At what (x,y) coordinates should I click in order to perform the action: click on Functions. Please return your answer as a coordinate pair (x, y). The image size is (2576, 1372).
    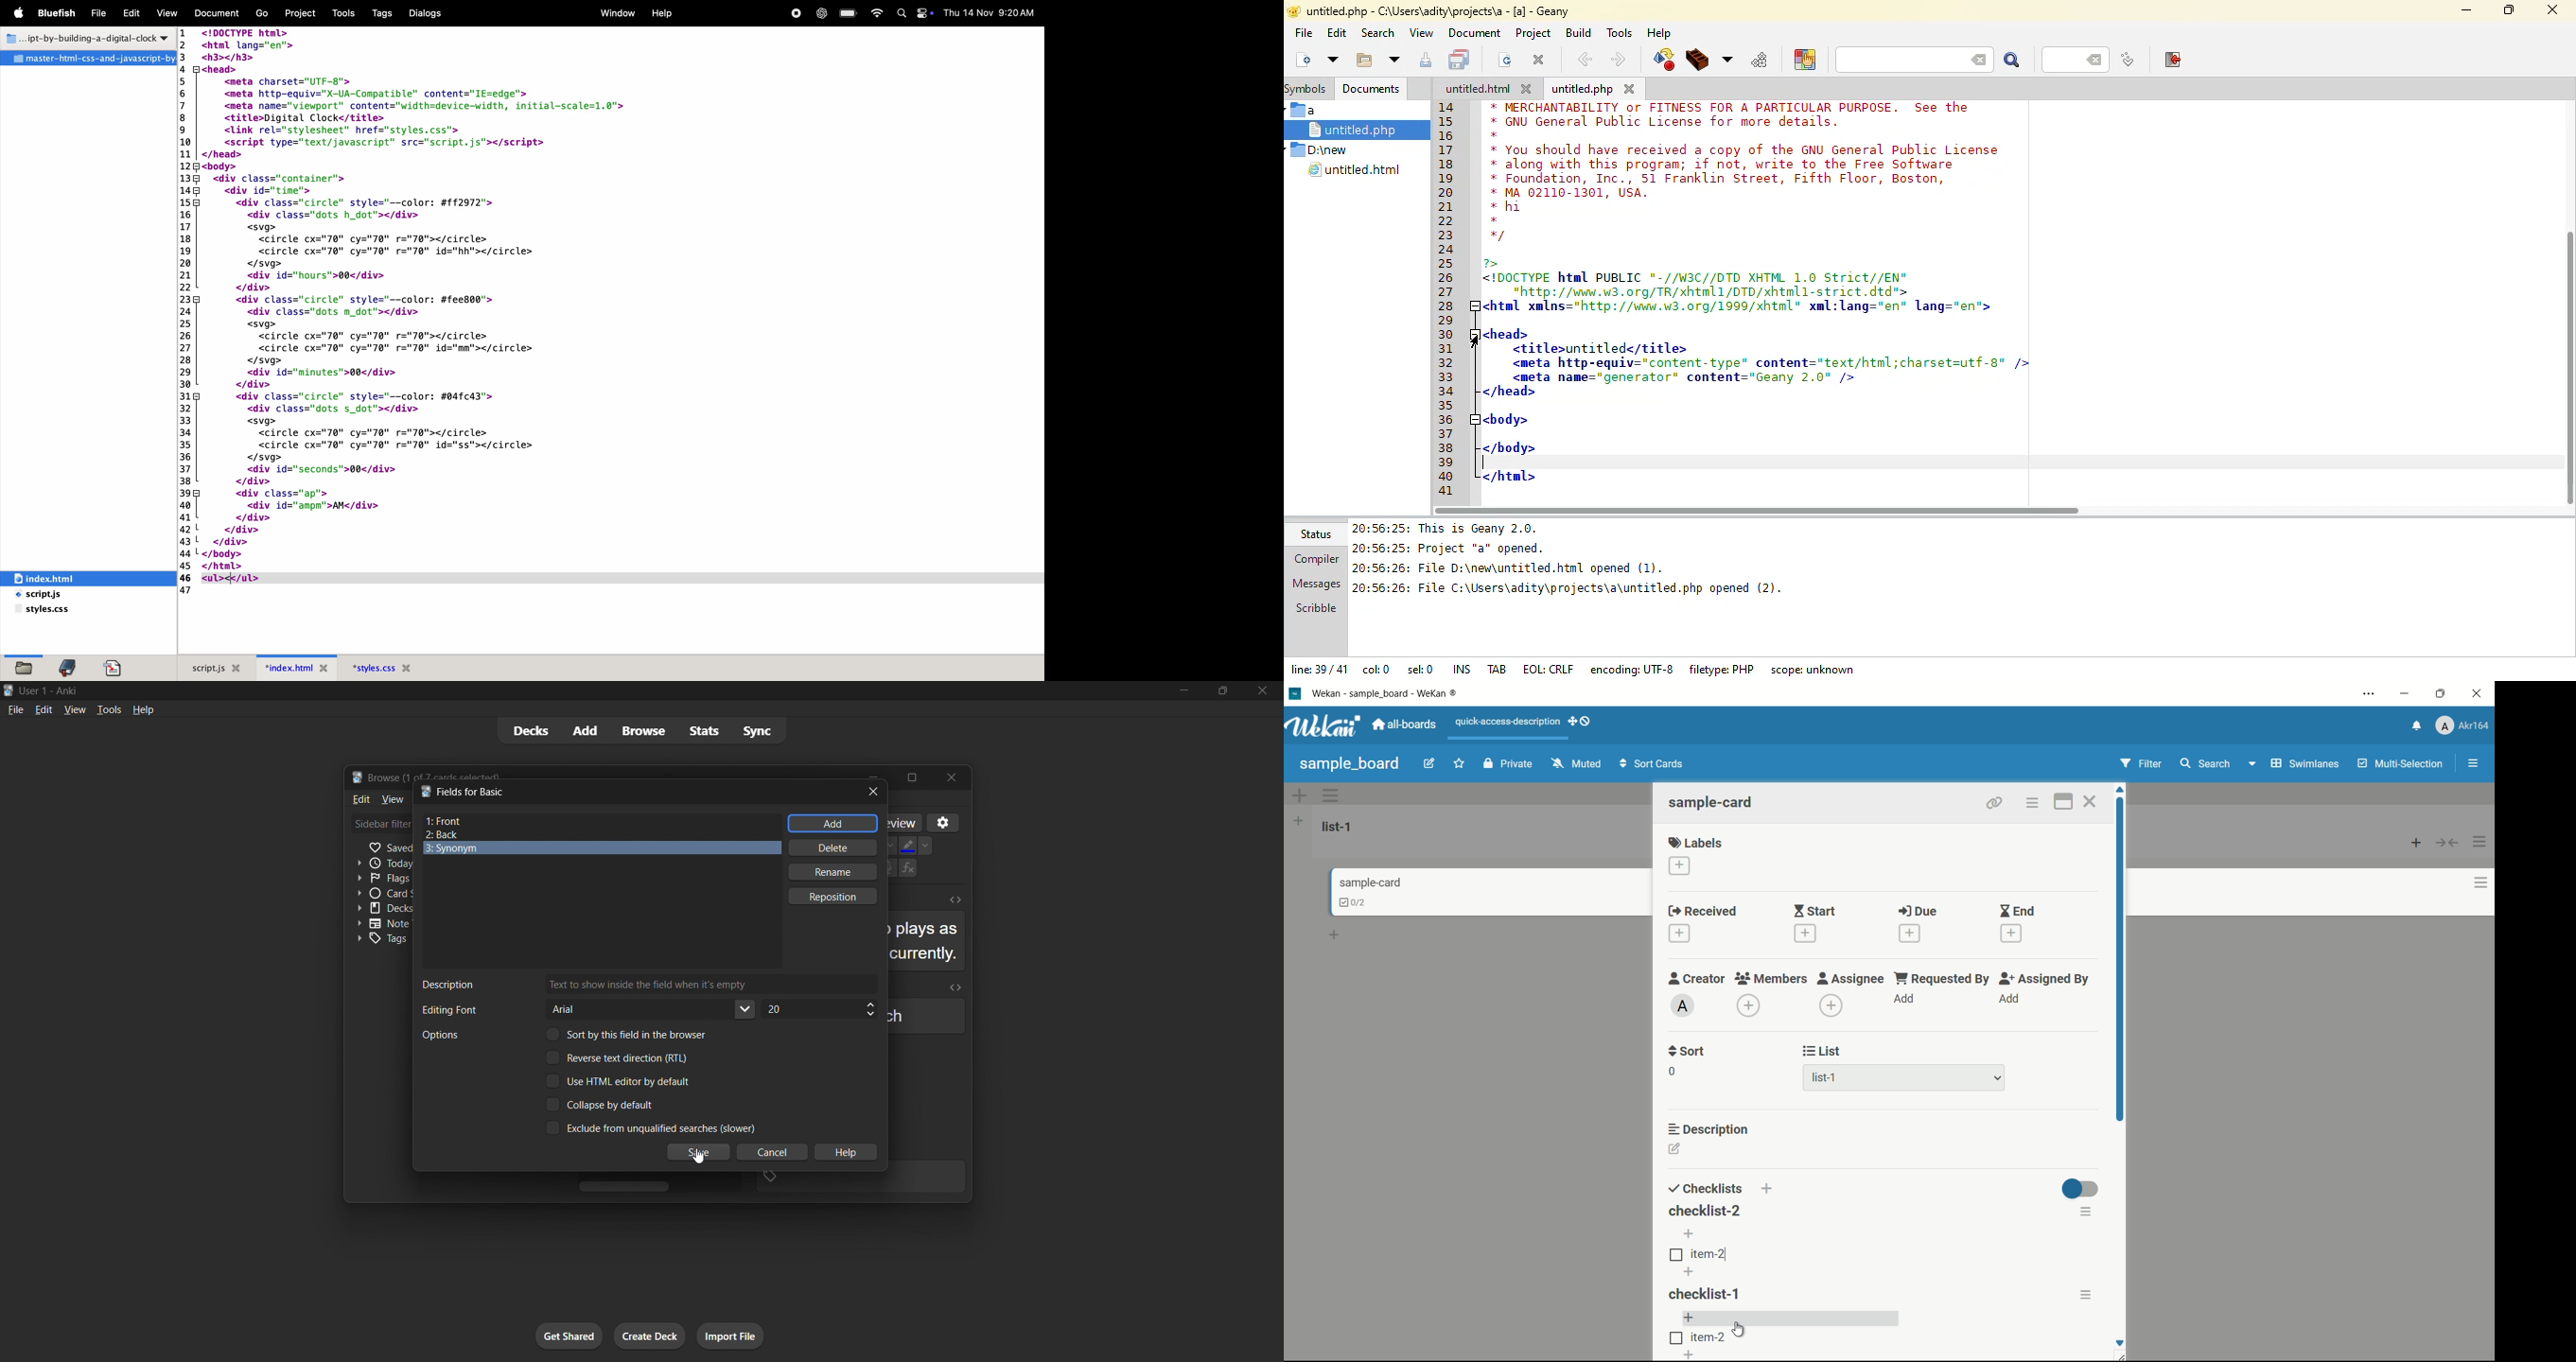
    Looking at the image, I should click on (911, 870).